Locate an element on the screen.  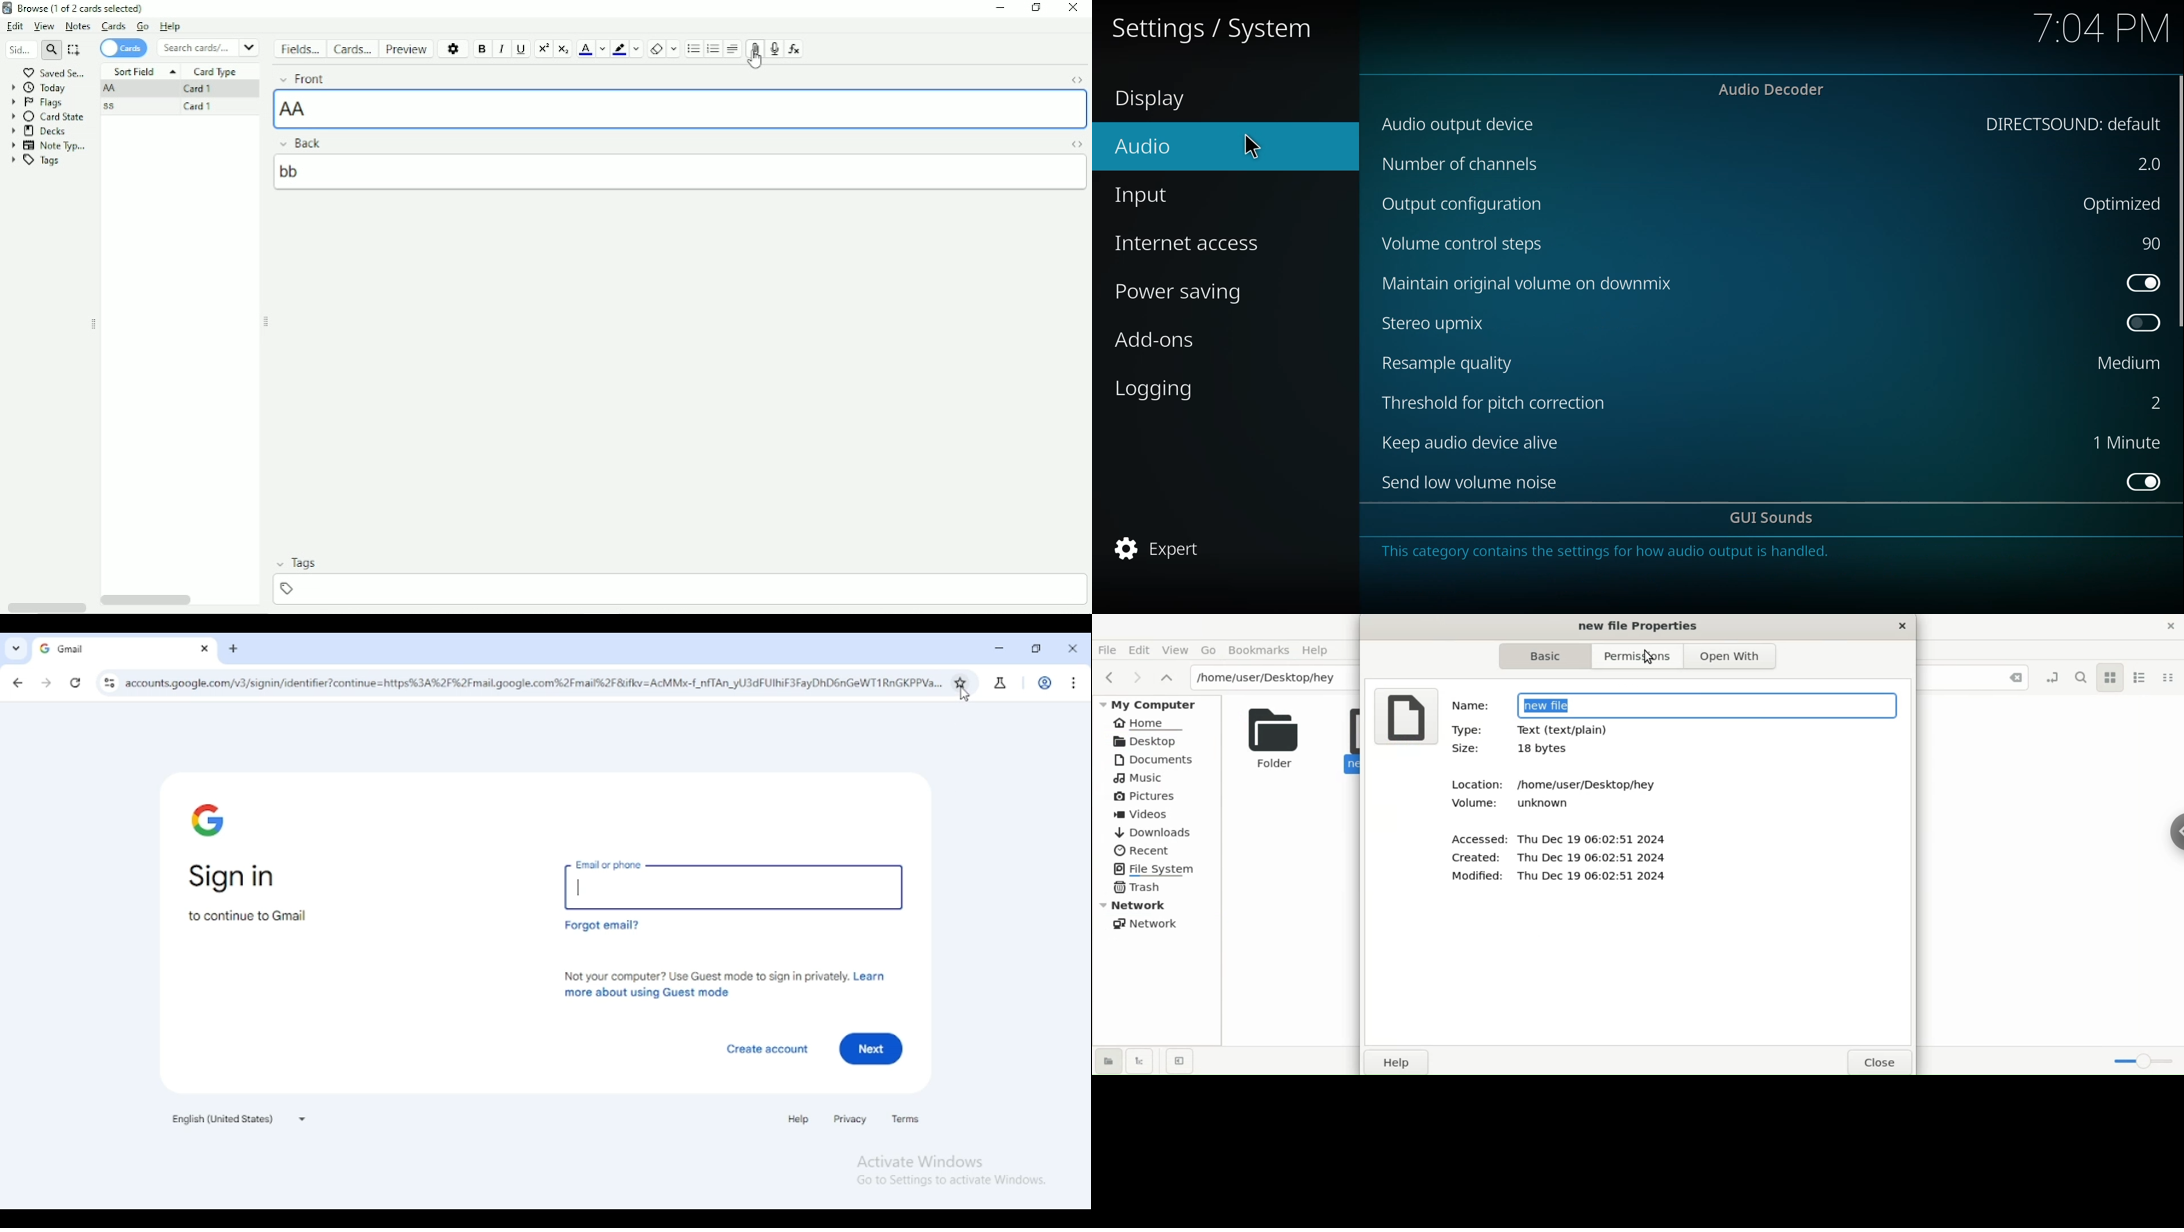
Card 1 is located at coordinates (199, 106).